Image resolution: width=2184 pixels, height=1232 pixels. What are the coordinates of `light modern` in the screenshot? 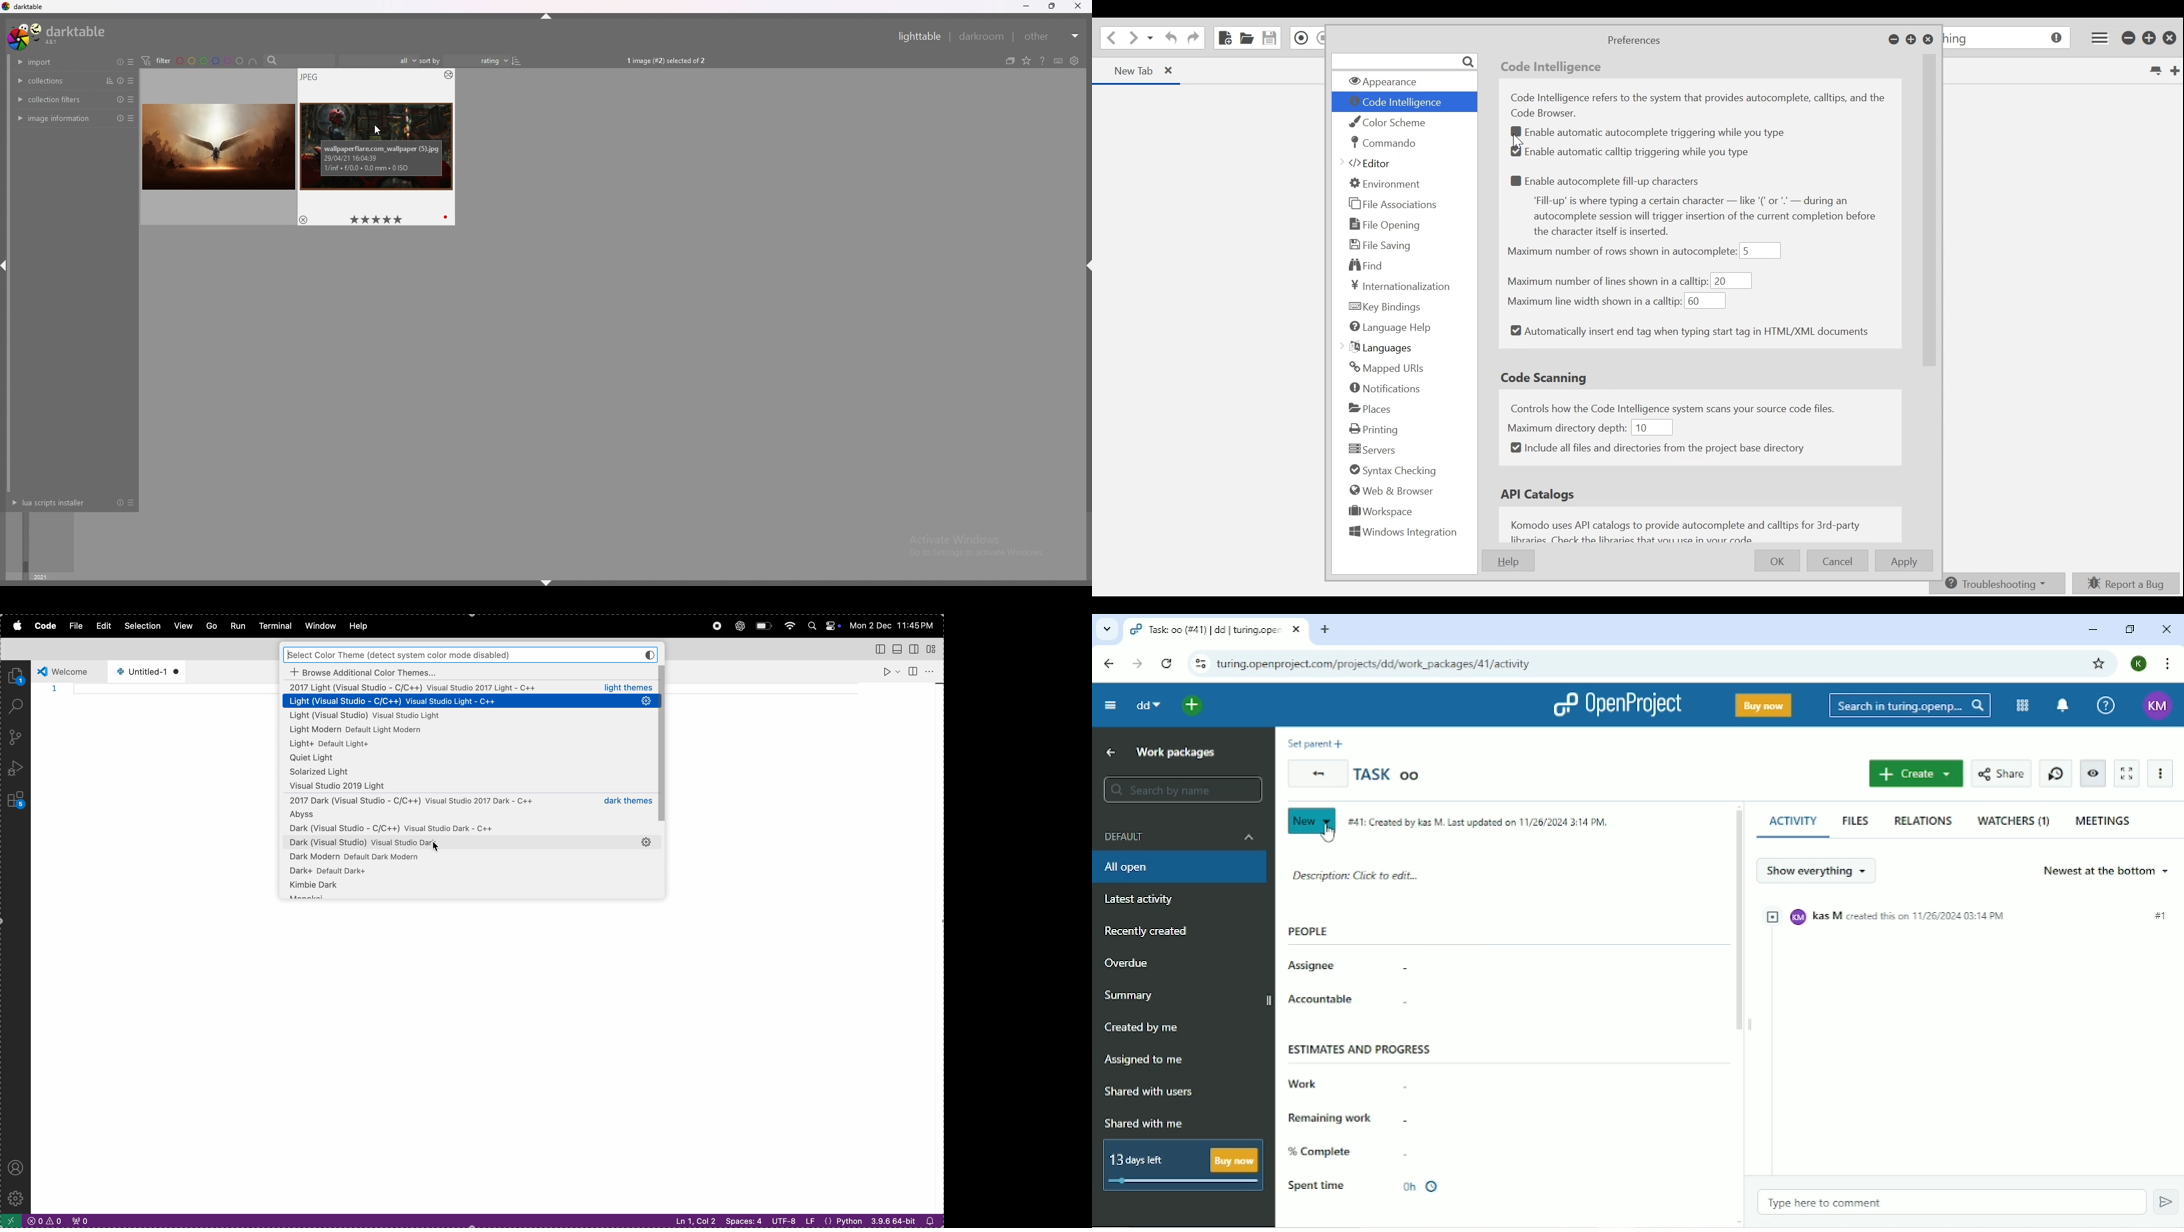 It's located at (375, 731).